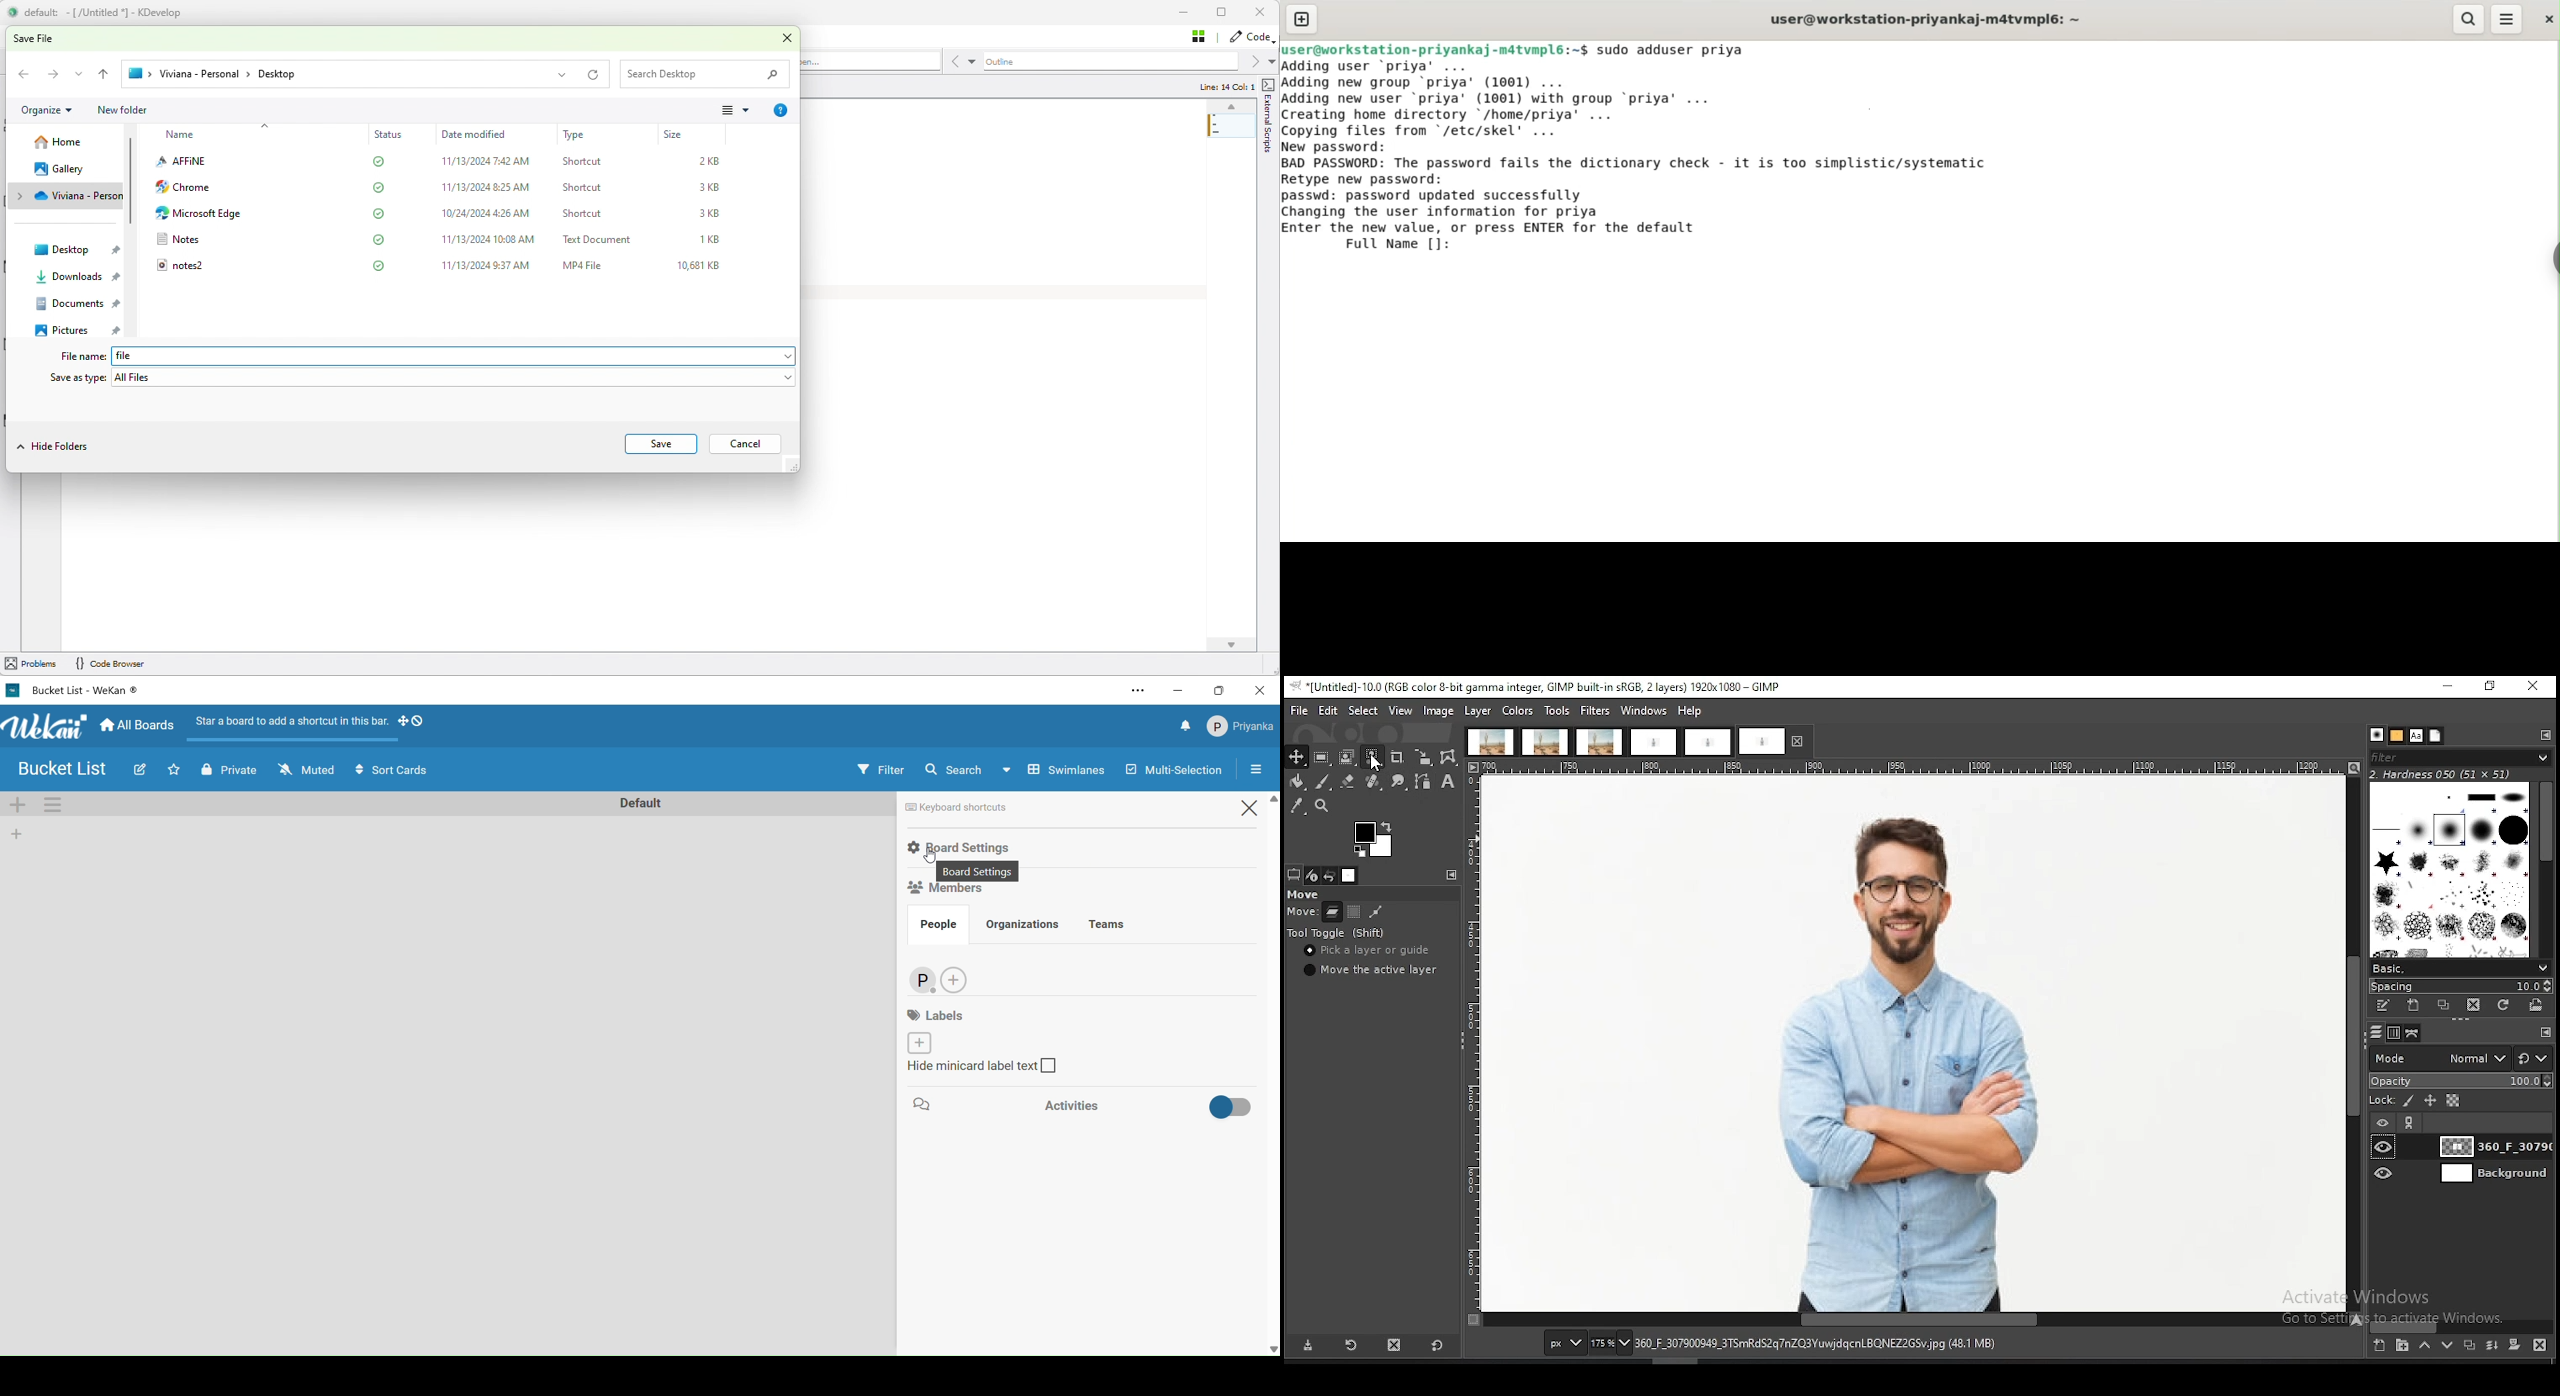 The width and height of the screenshot is (2576, 1400). What do you see at coordinates (1816, 1344) in the screenshot?
I see `360_F_307900949_3TSmRdS2q7nZQ3YuwjdqcnLBQNEZ2GSv.jpg (48.1 mb)` at bounding box center [1816, 1344].